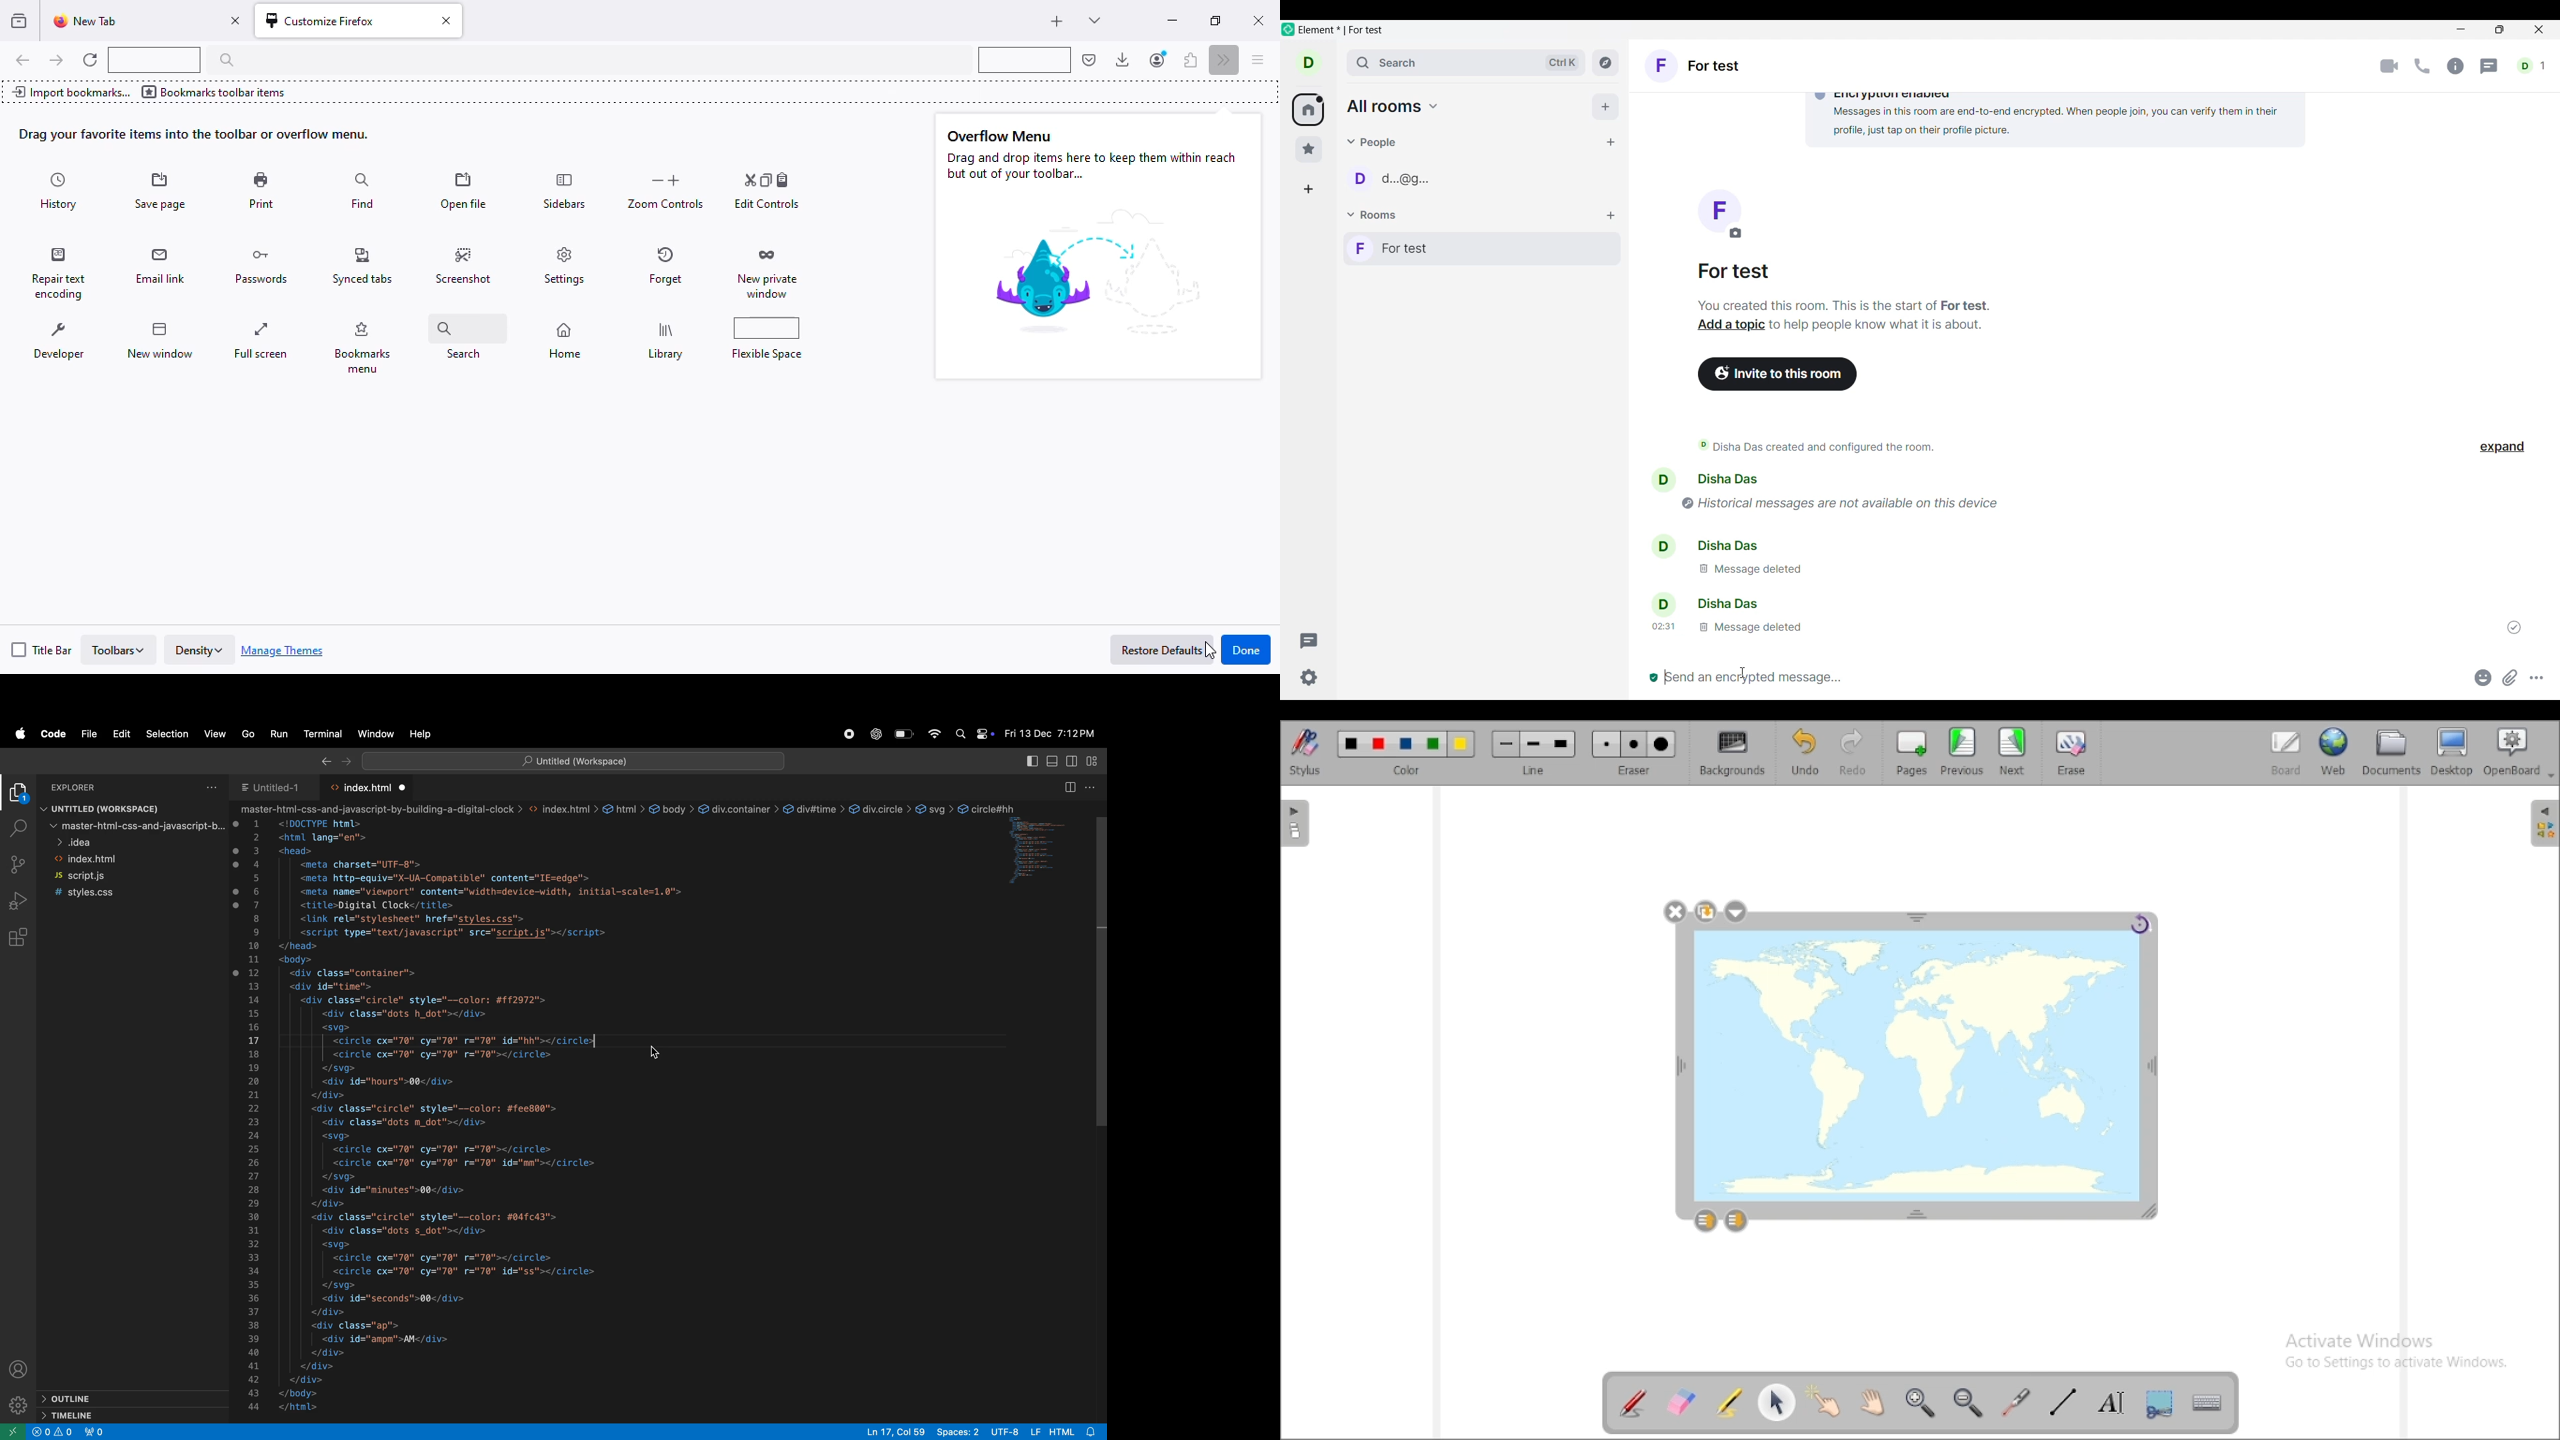 This screenshot has width=2576, height=1456. Describe the element at coordinates (1534, 753) in the screenshot. I see `line` at that location.